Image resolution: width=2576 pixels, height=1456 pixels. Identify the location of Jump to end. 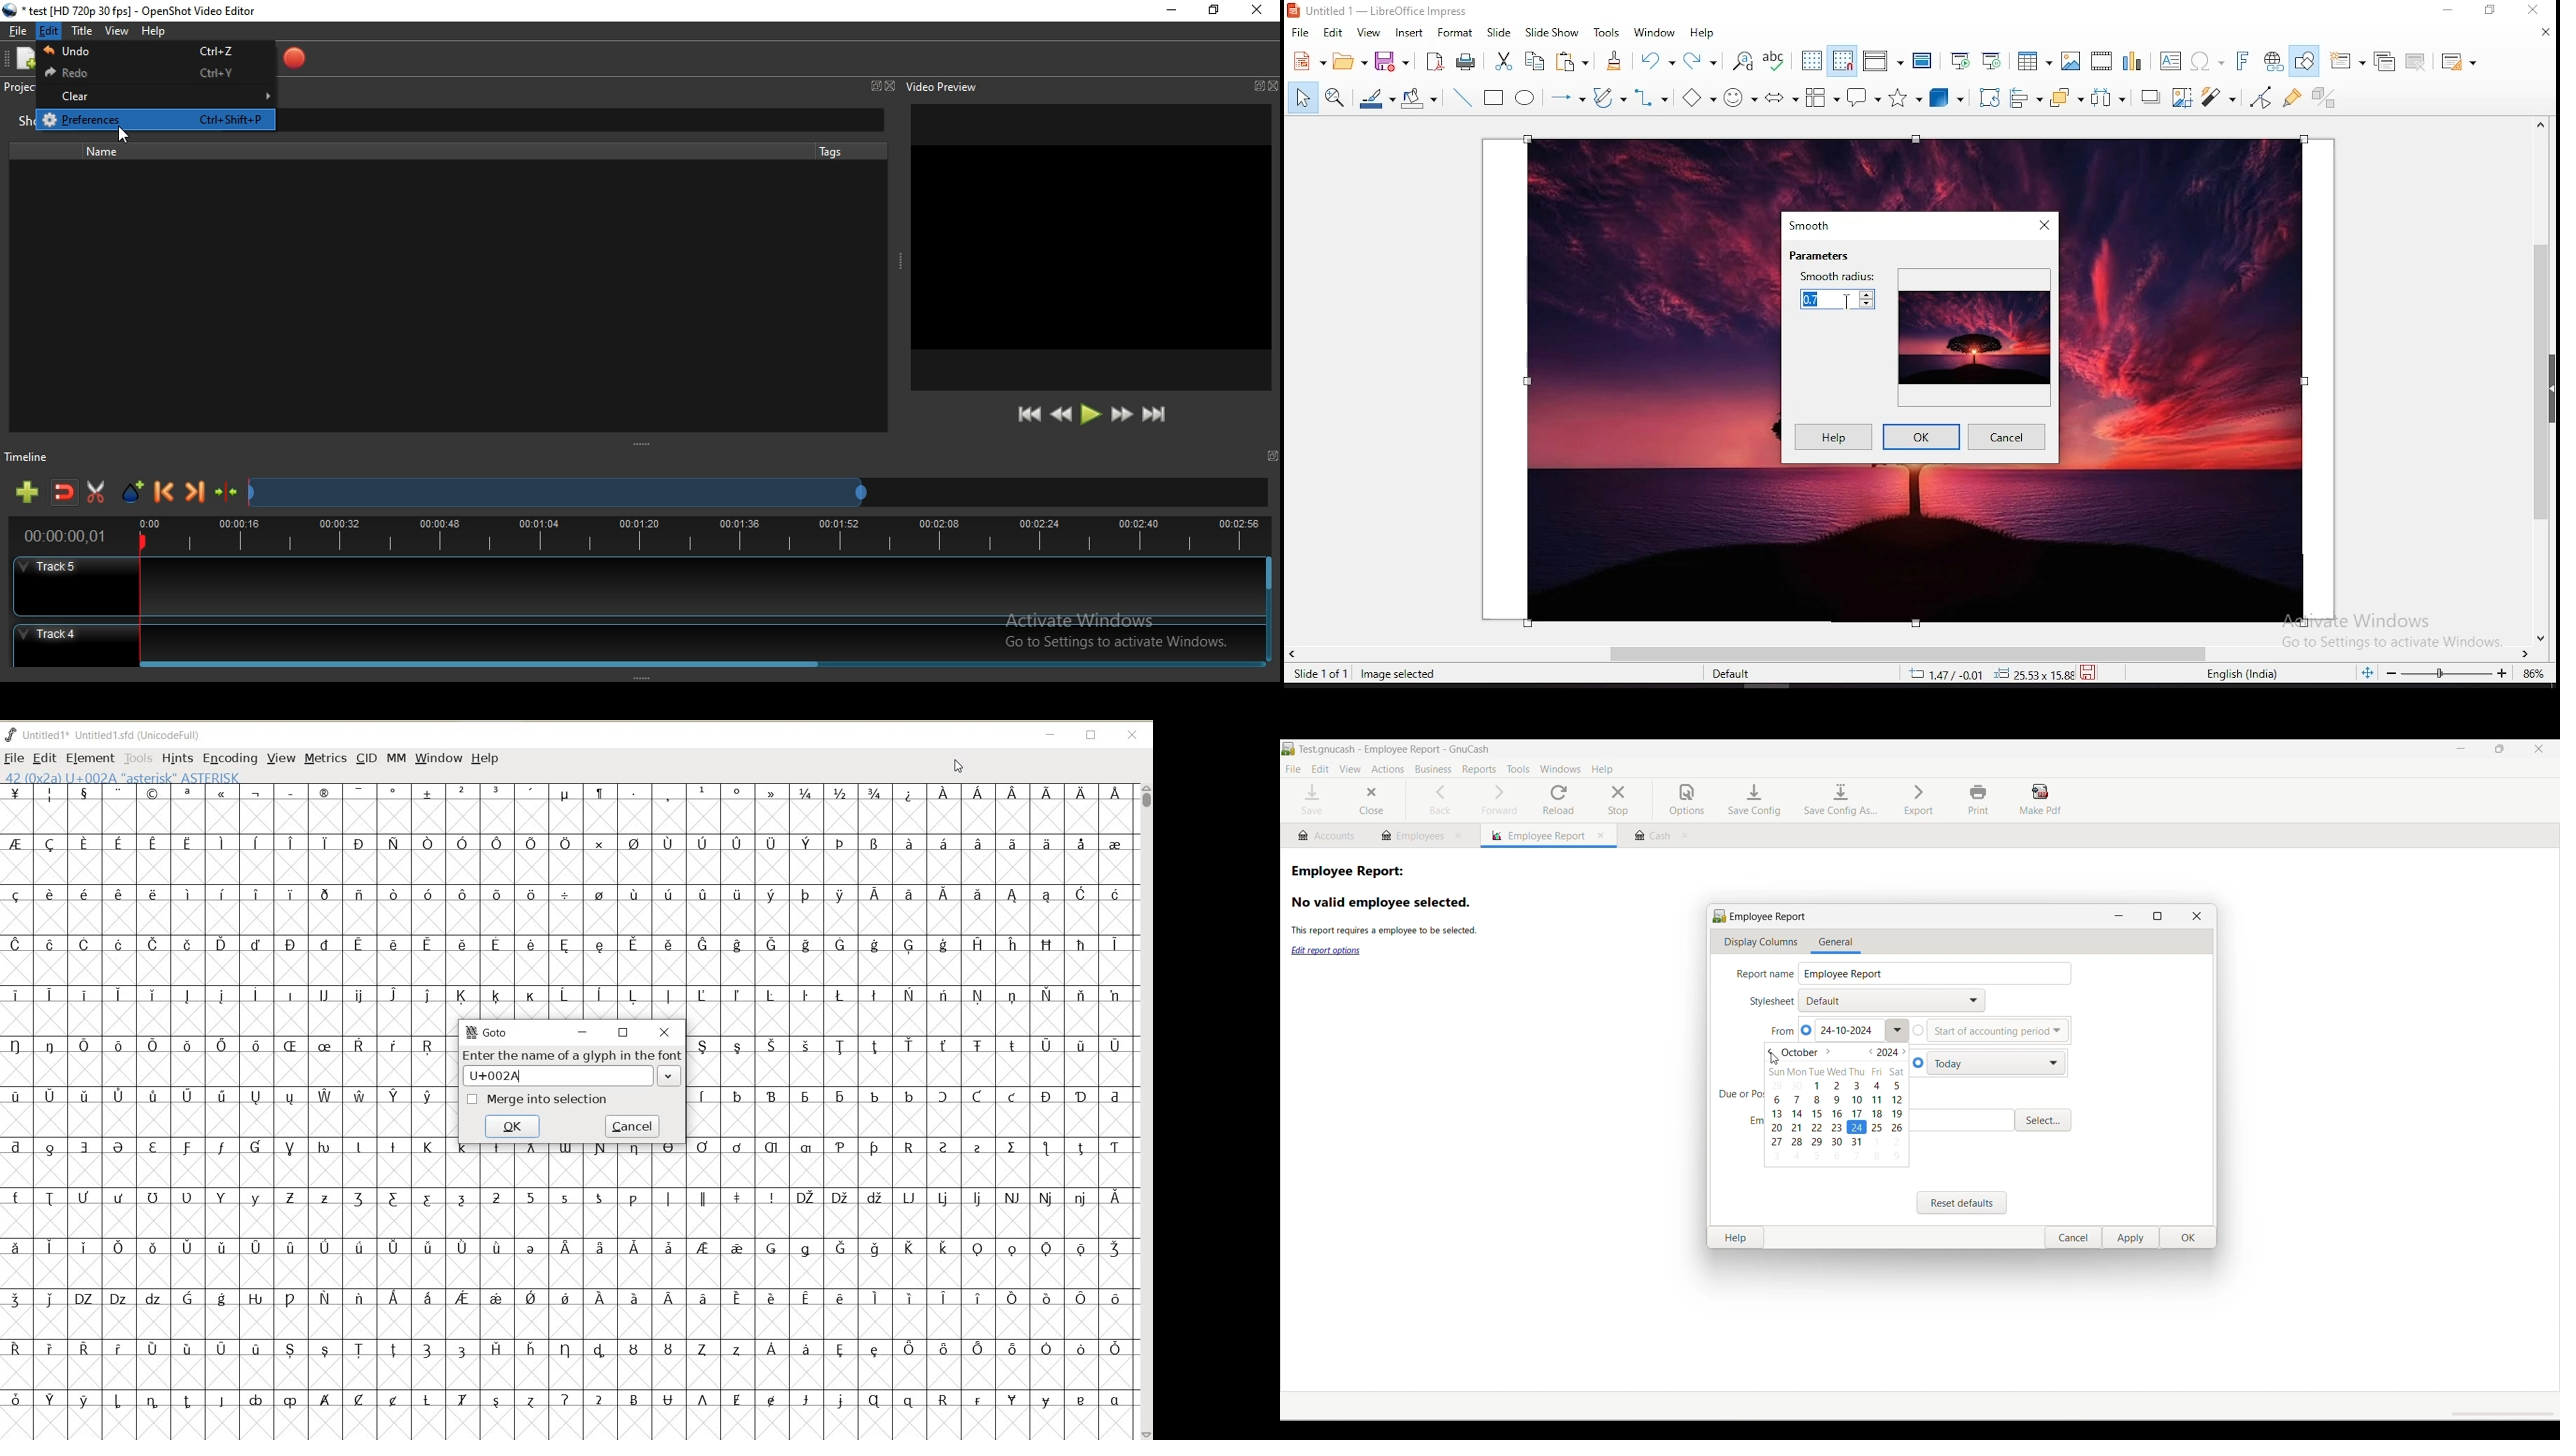
(1155, 415).